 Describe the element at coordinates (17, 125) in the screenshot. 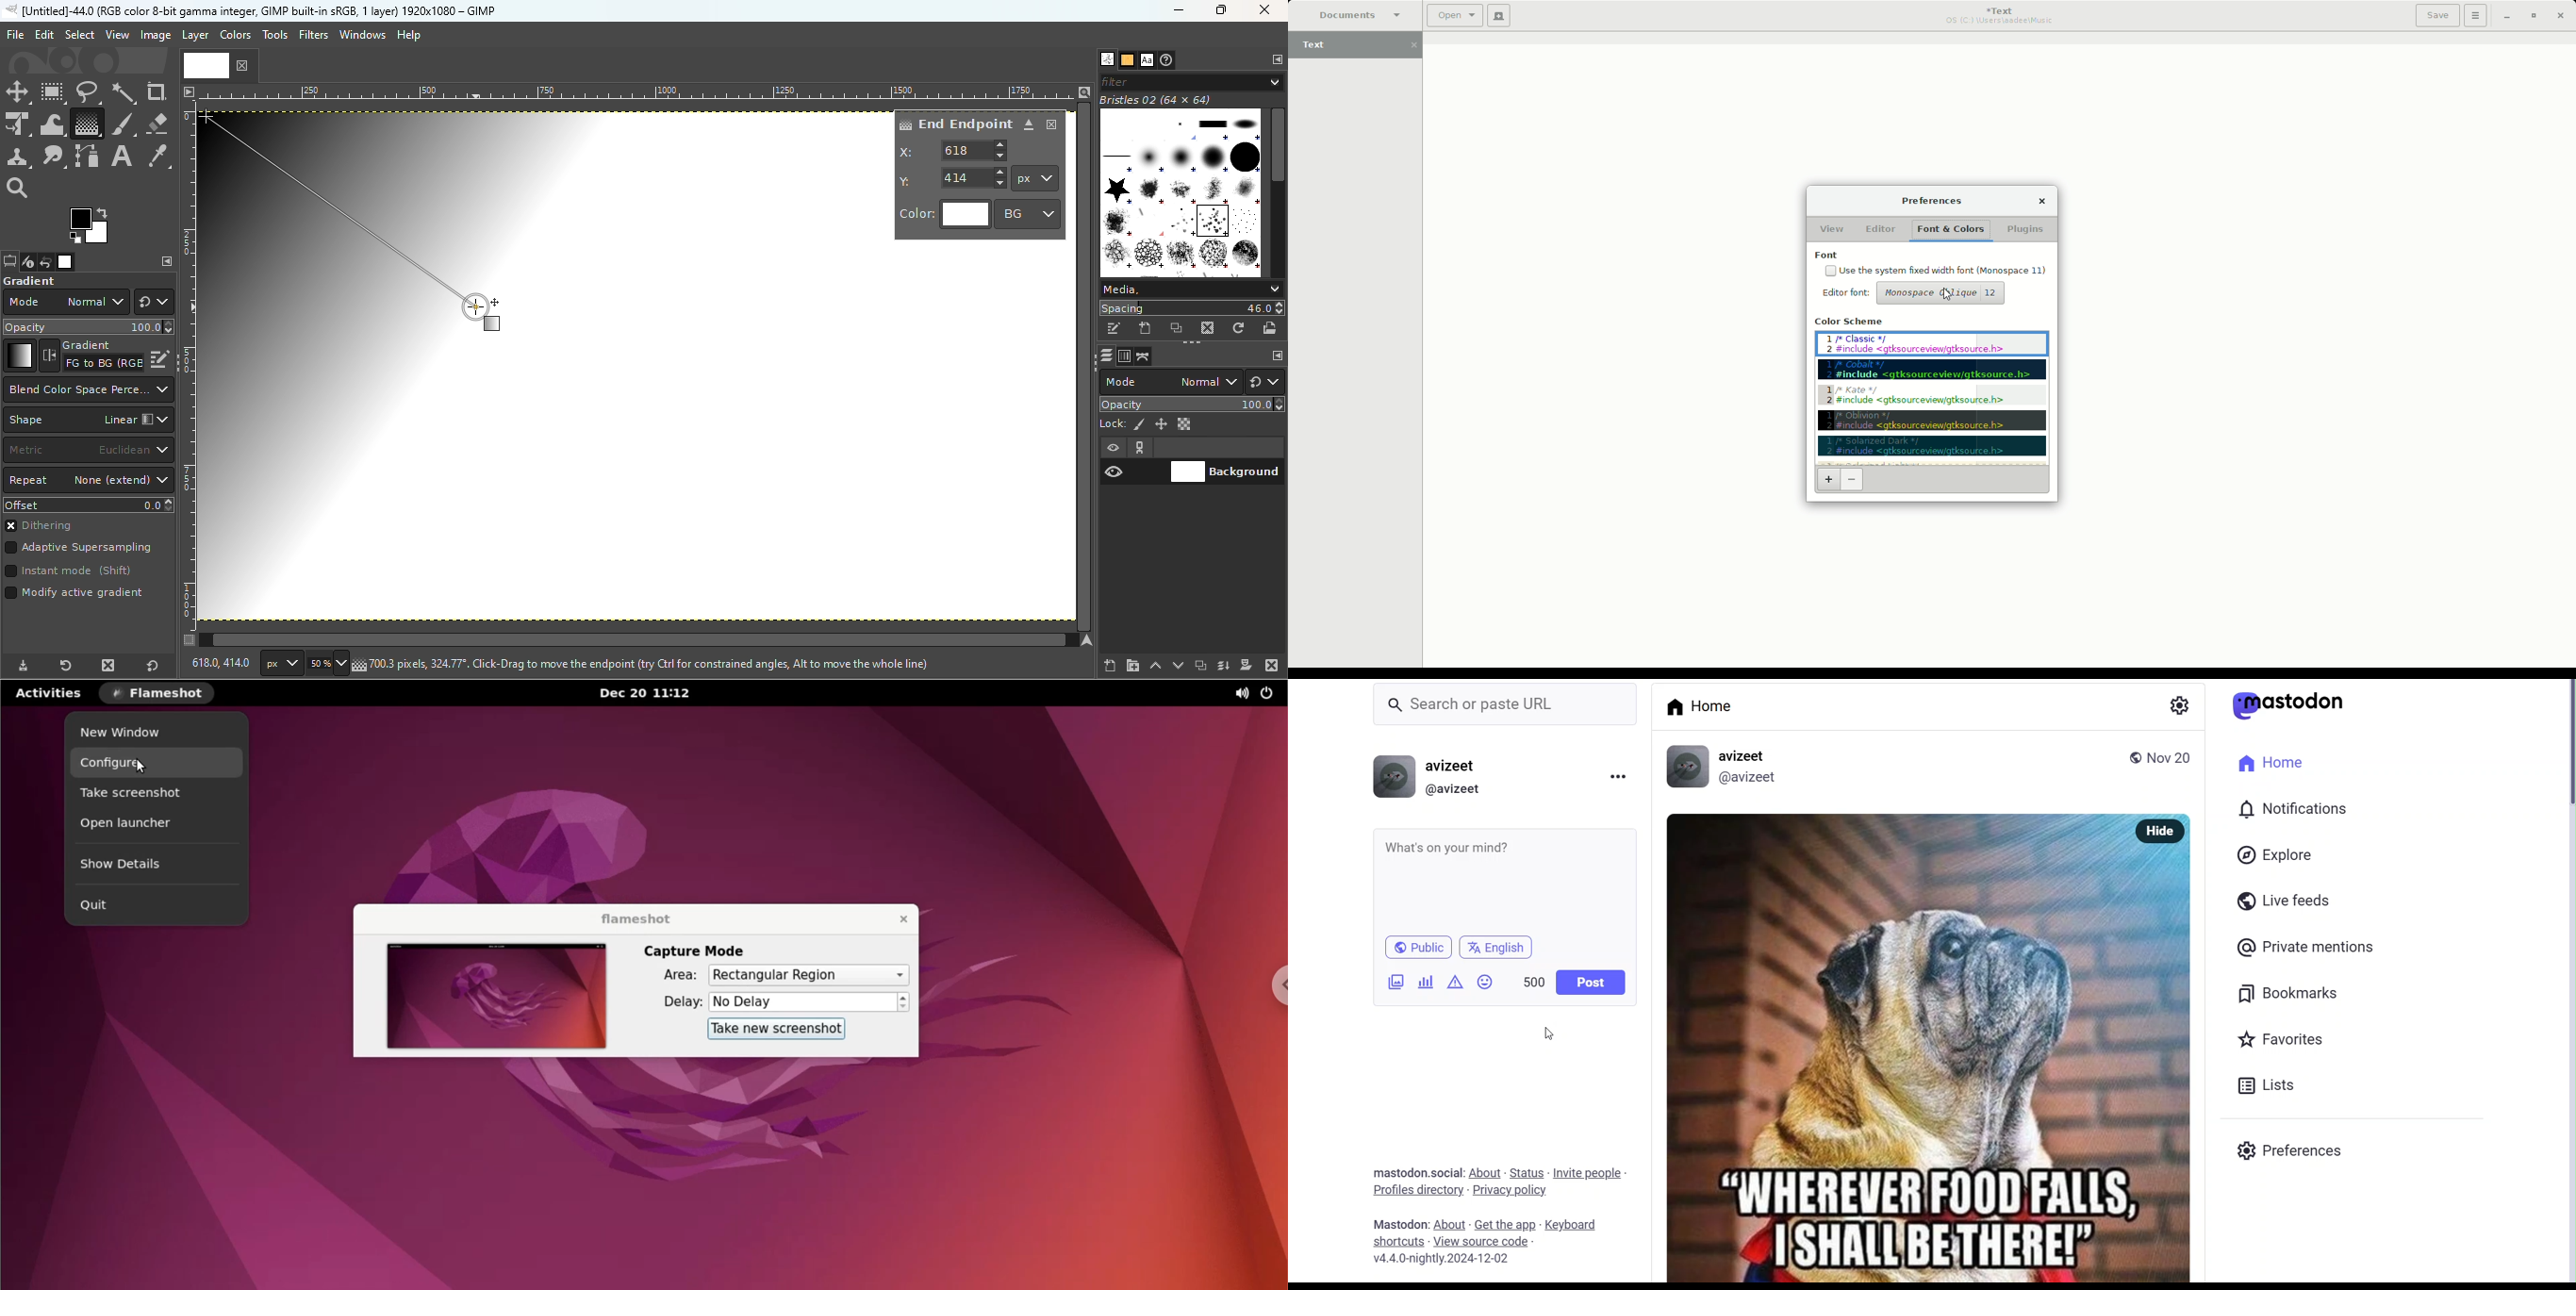

I see `Unified transform tool` at that location.